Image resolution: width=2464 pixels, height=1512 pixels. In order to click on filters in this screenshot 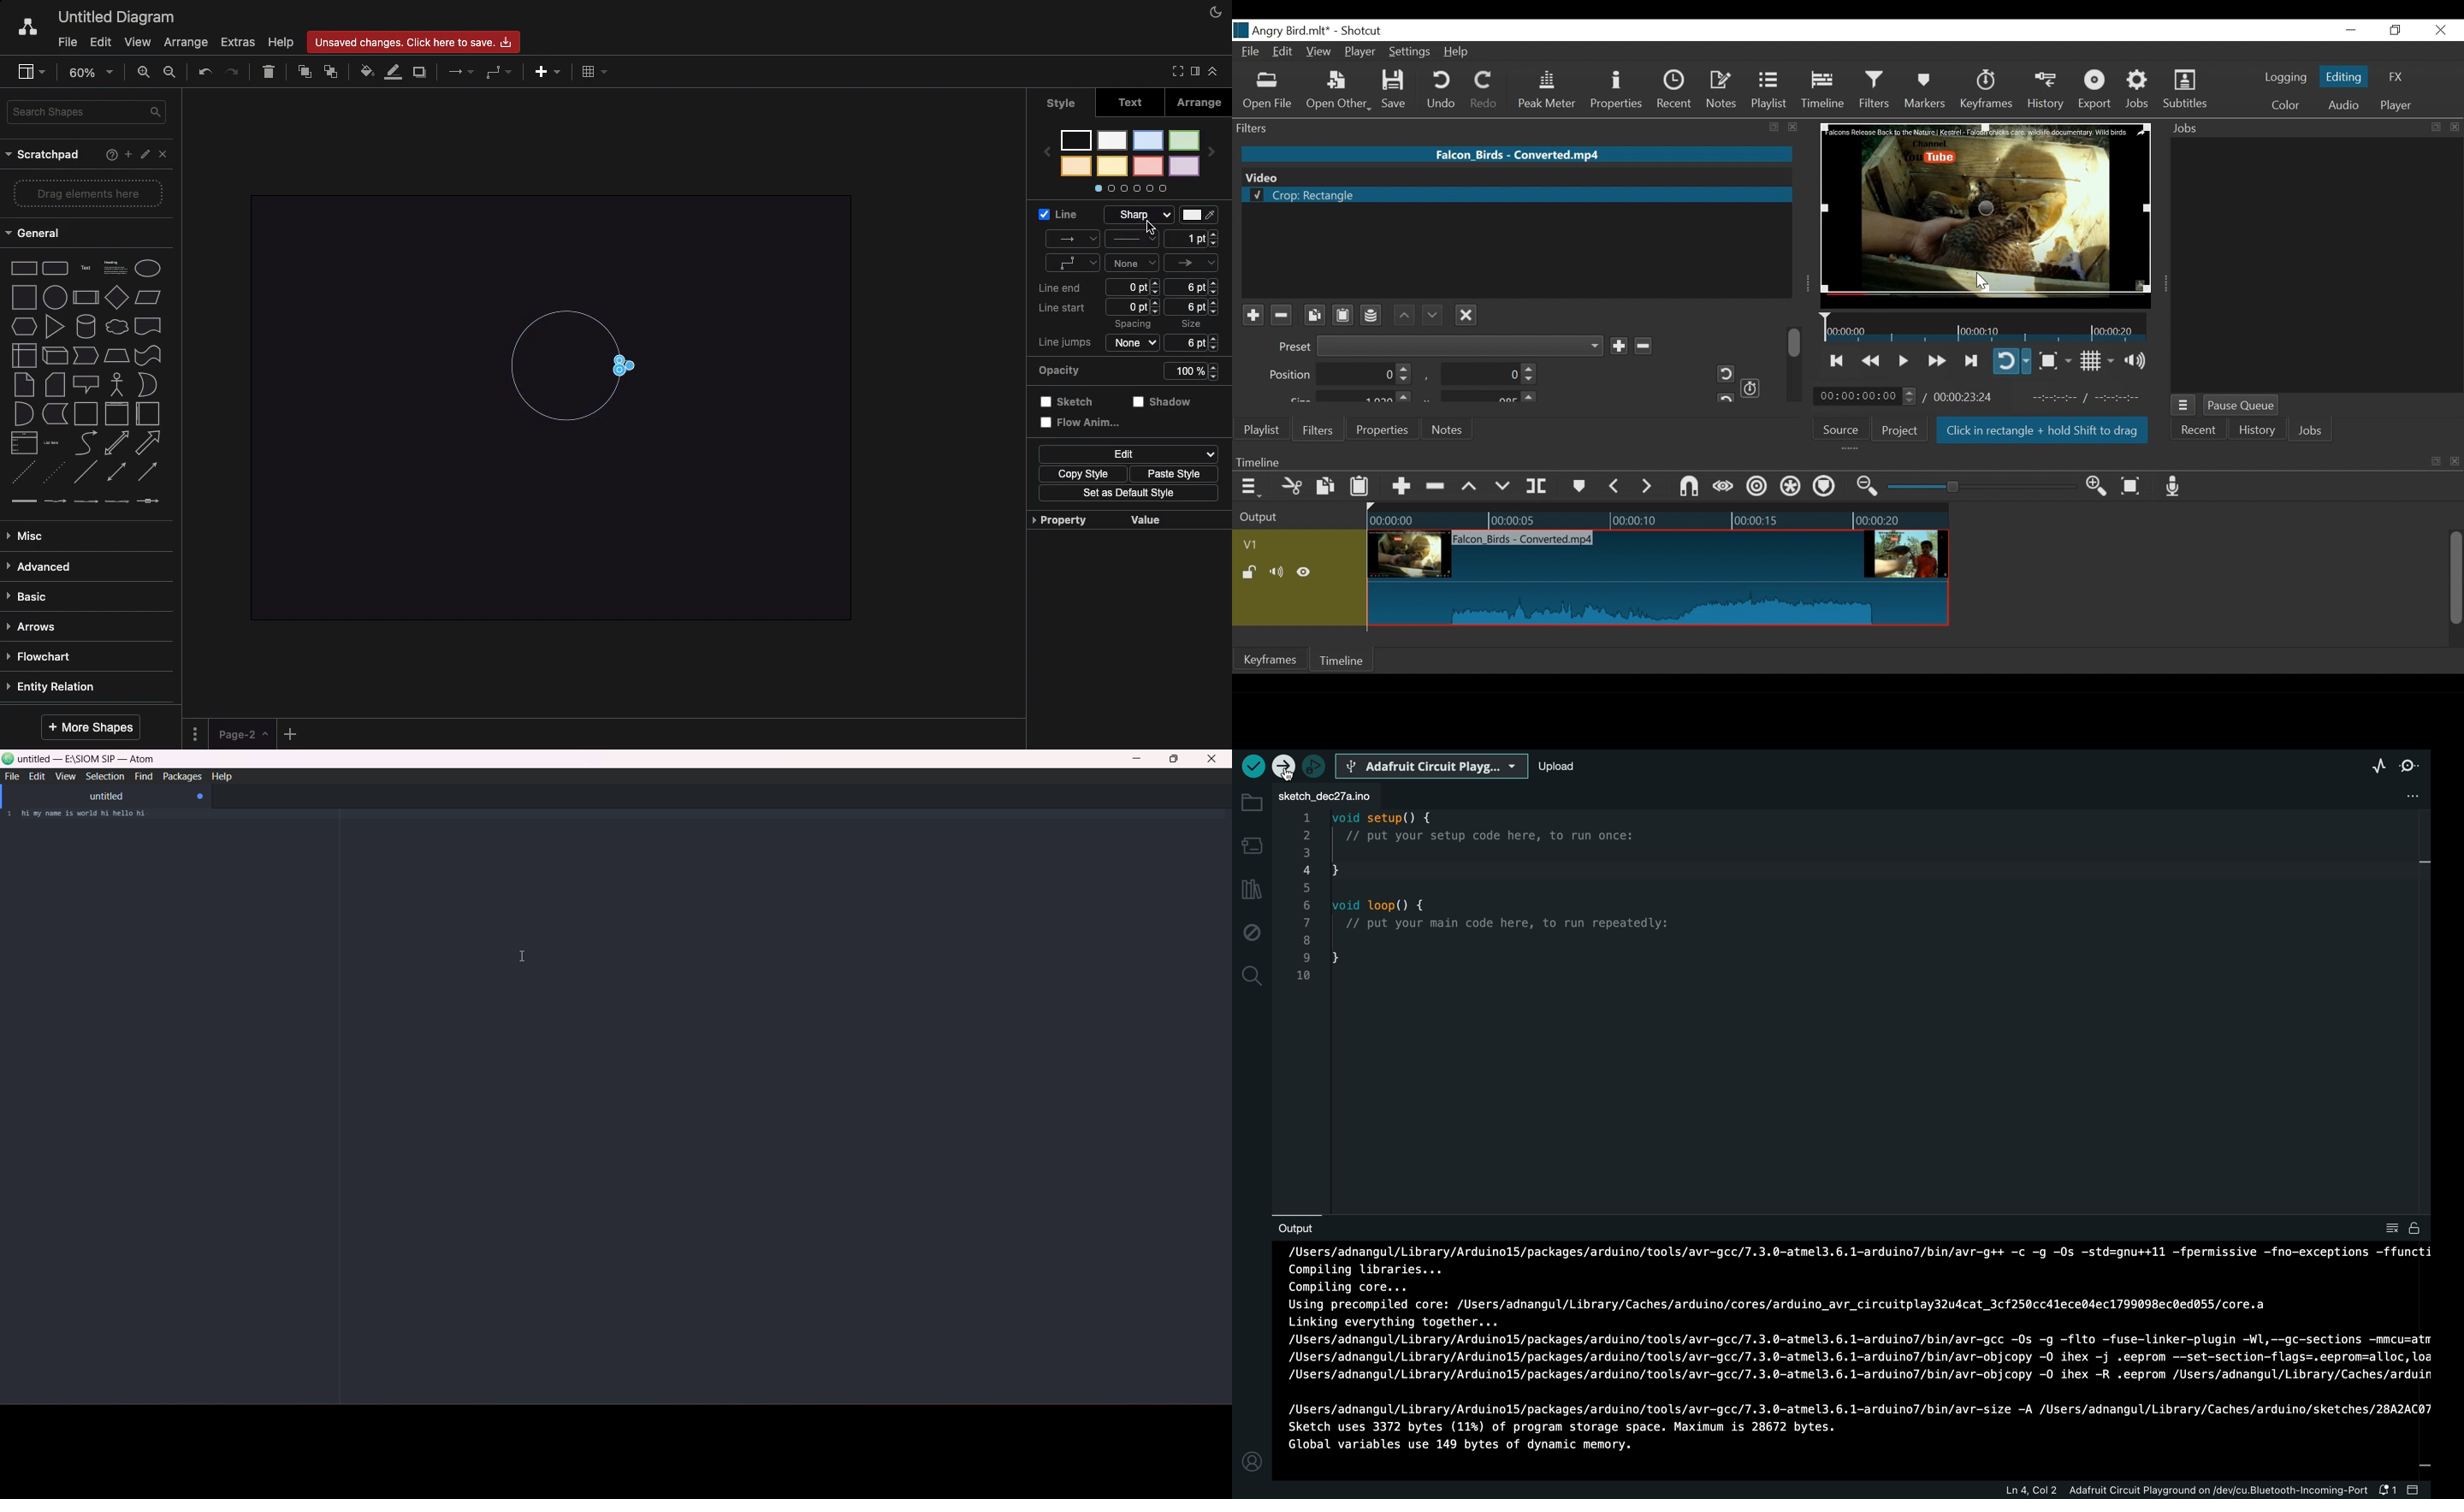, I will do `click(1493, 127)`.